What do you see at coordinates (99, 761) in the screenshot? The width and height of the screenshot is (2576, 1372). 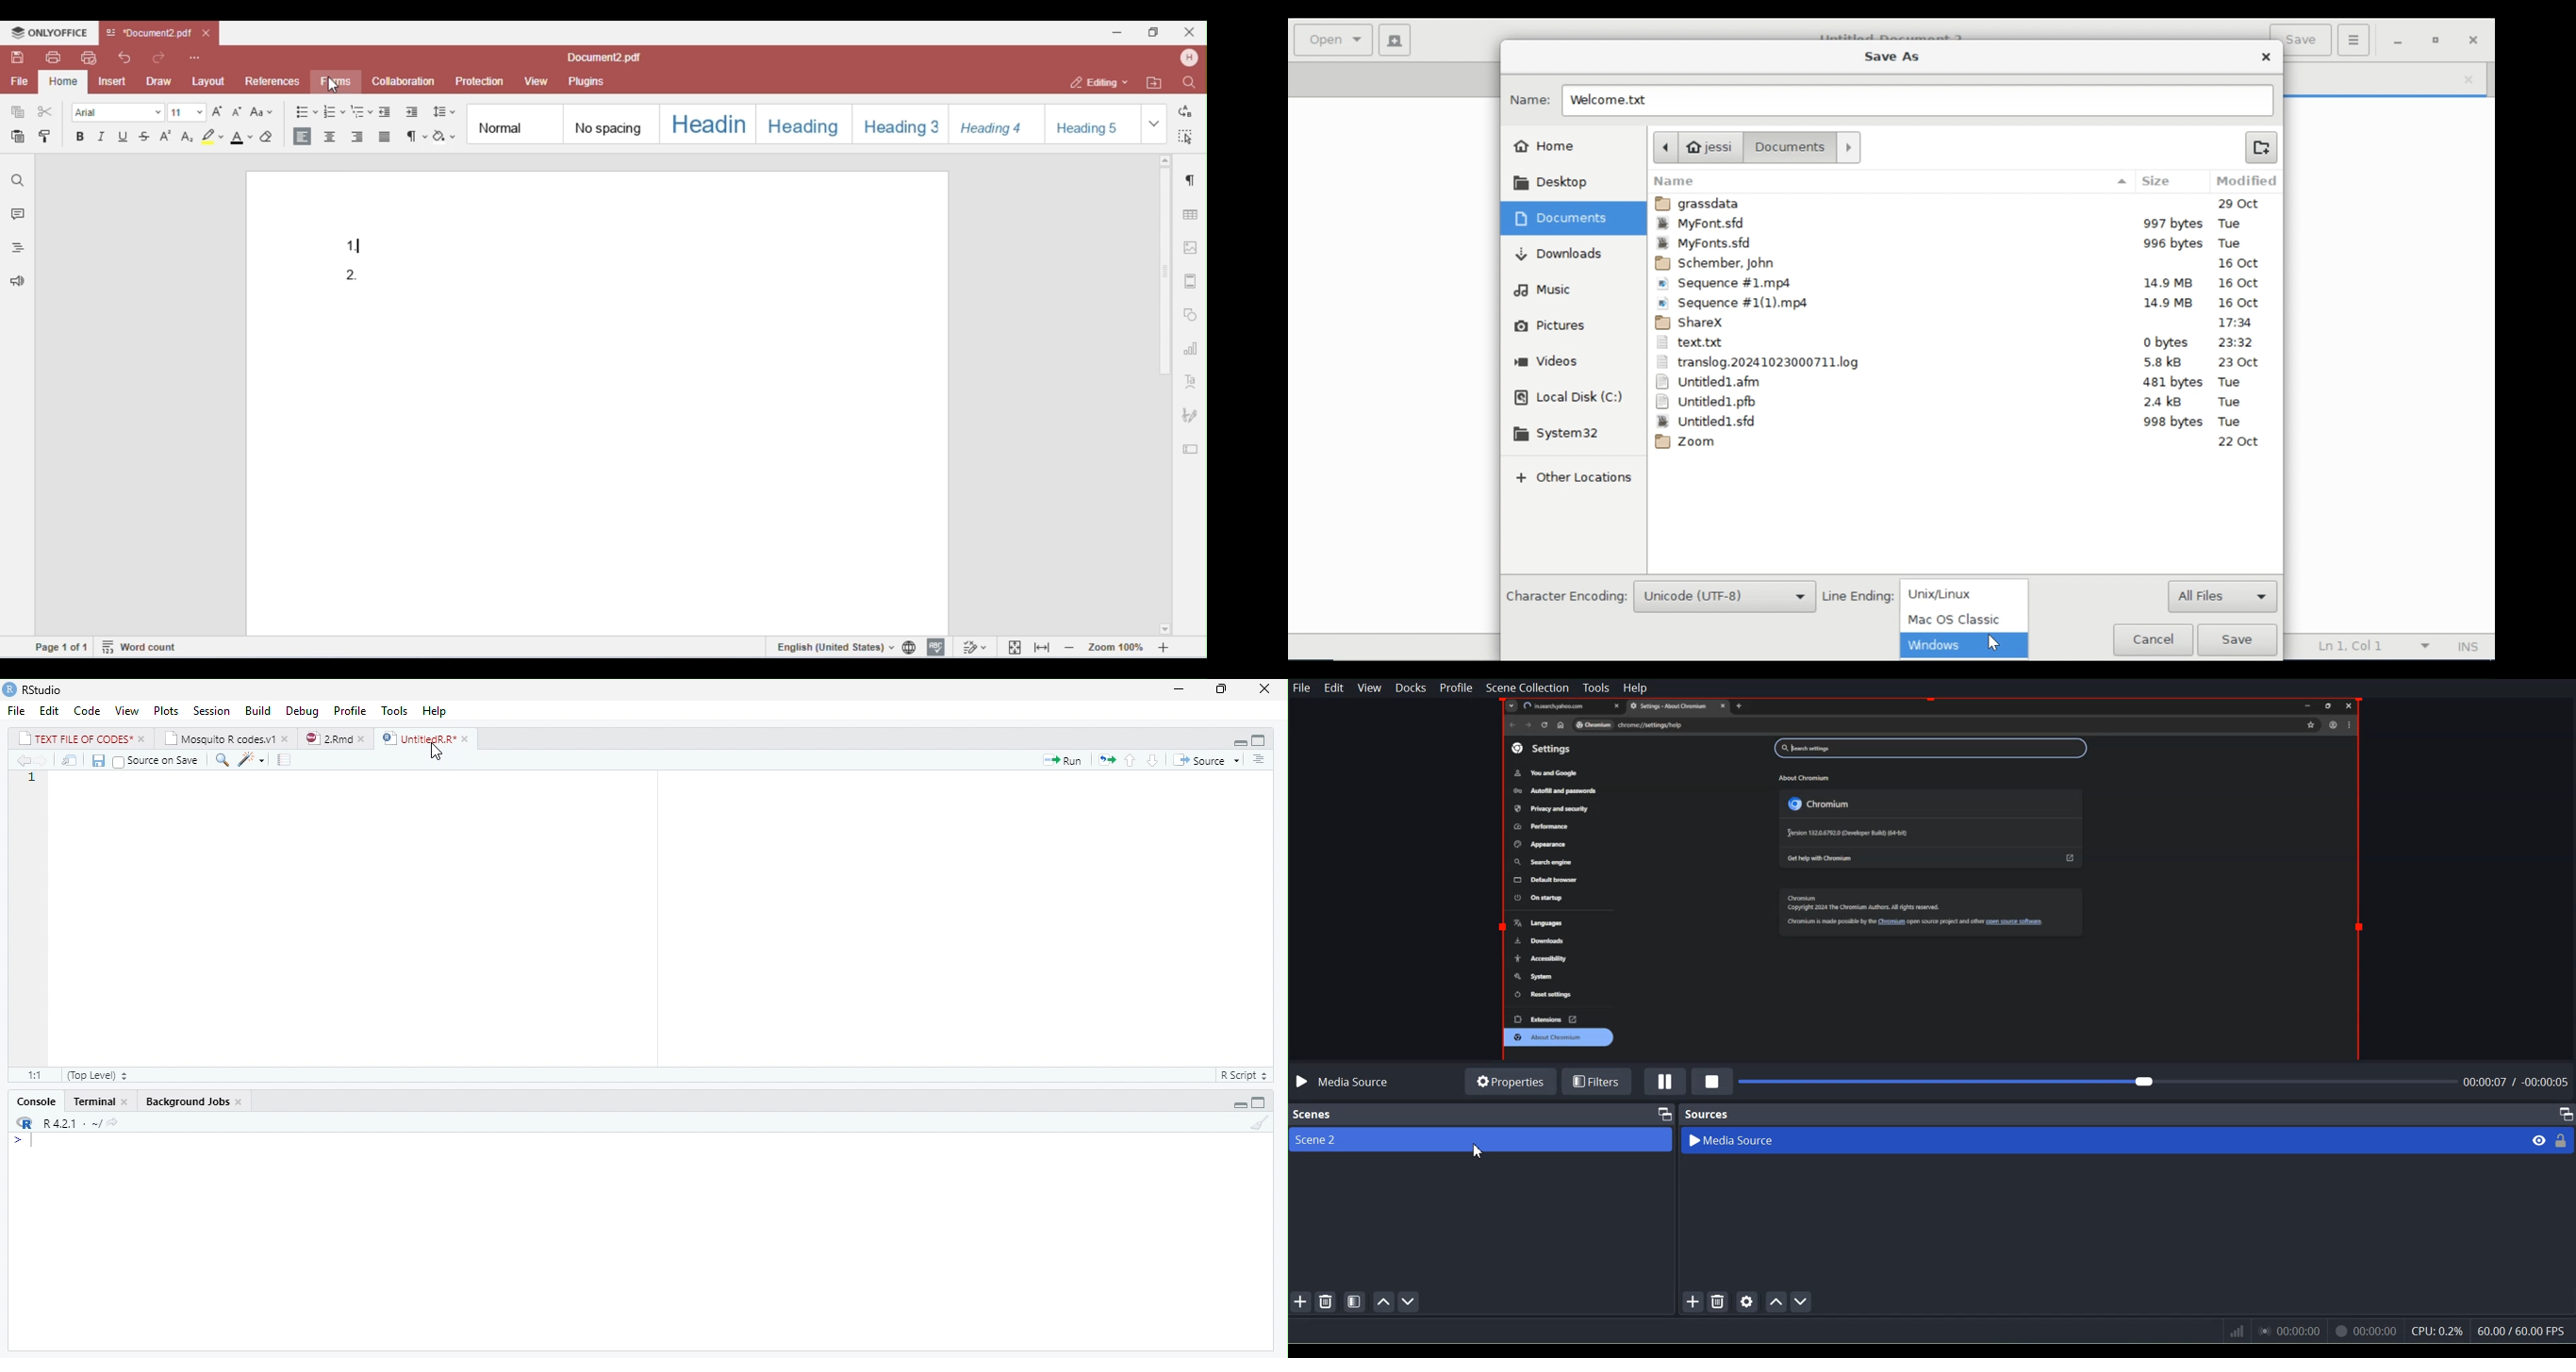 I see `Save` at bounding box center [99, 761].